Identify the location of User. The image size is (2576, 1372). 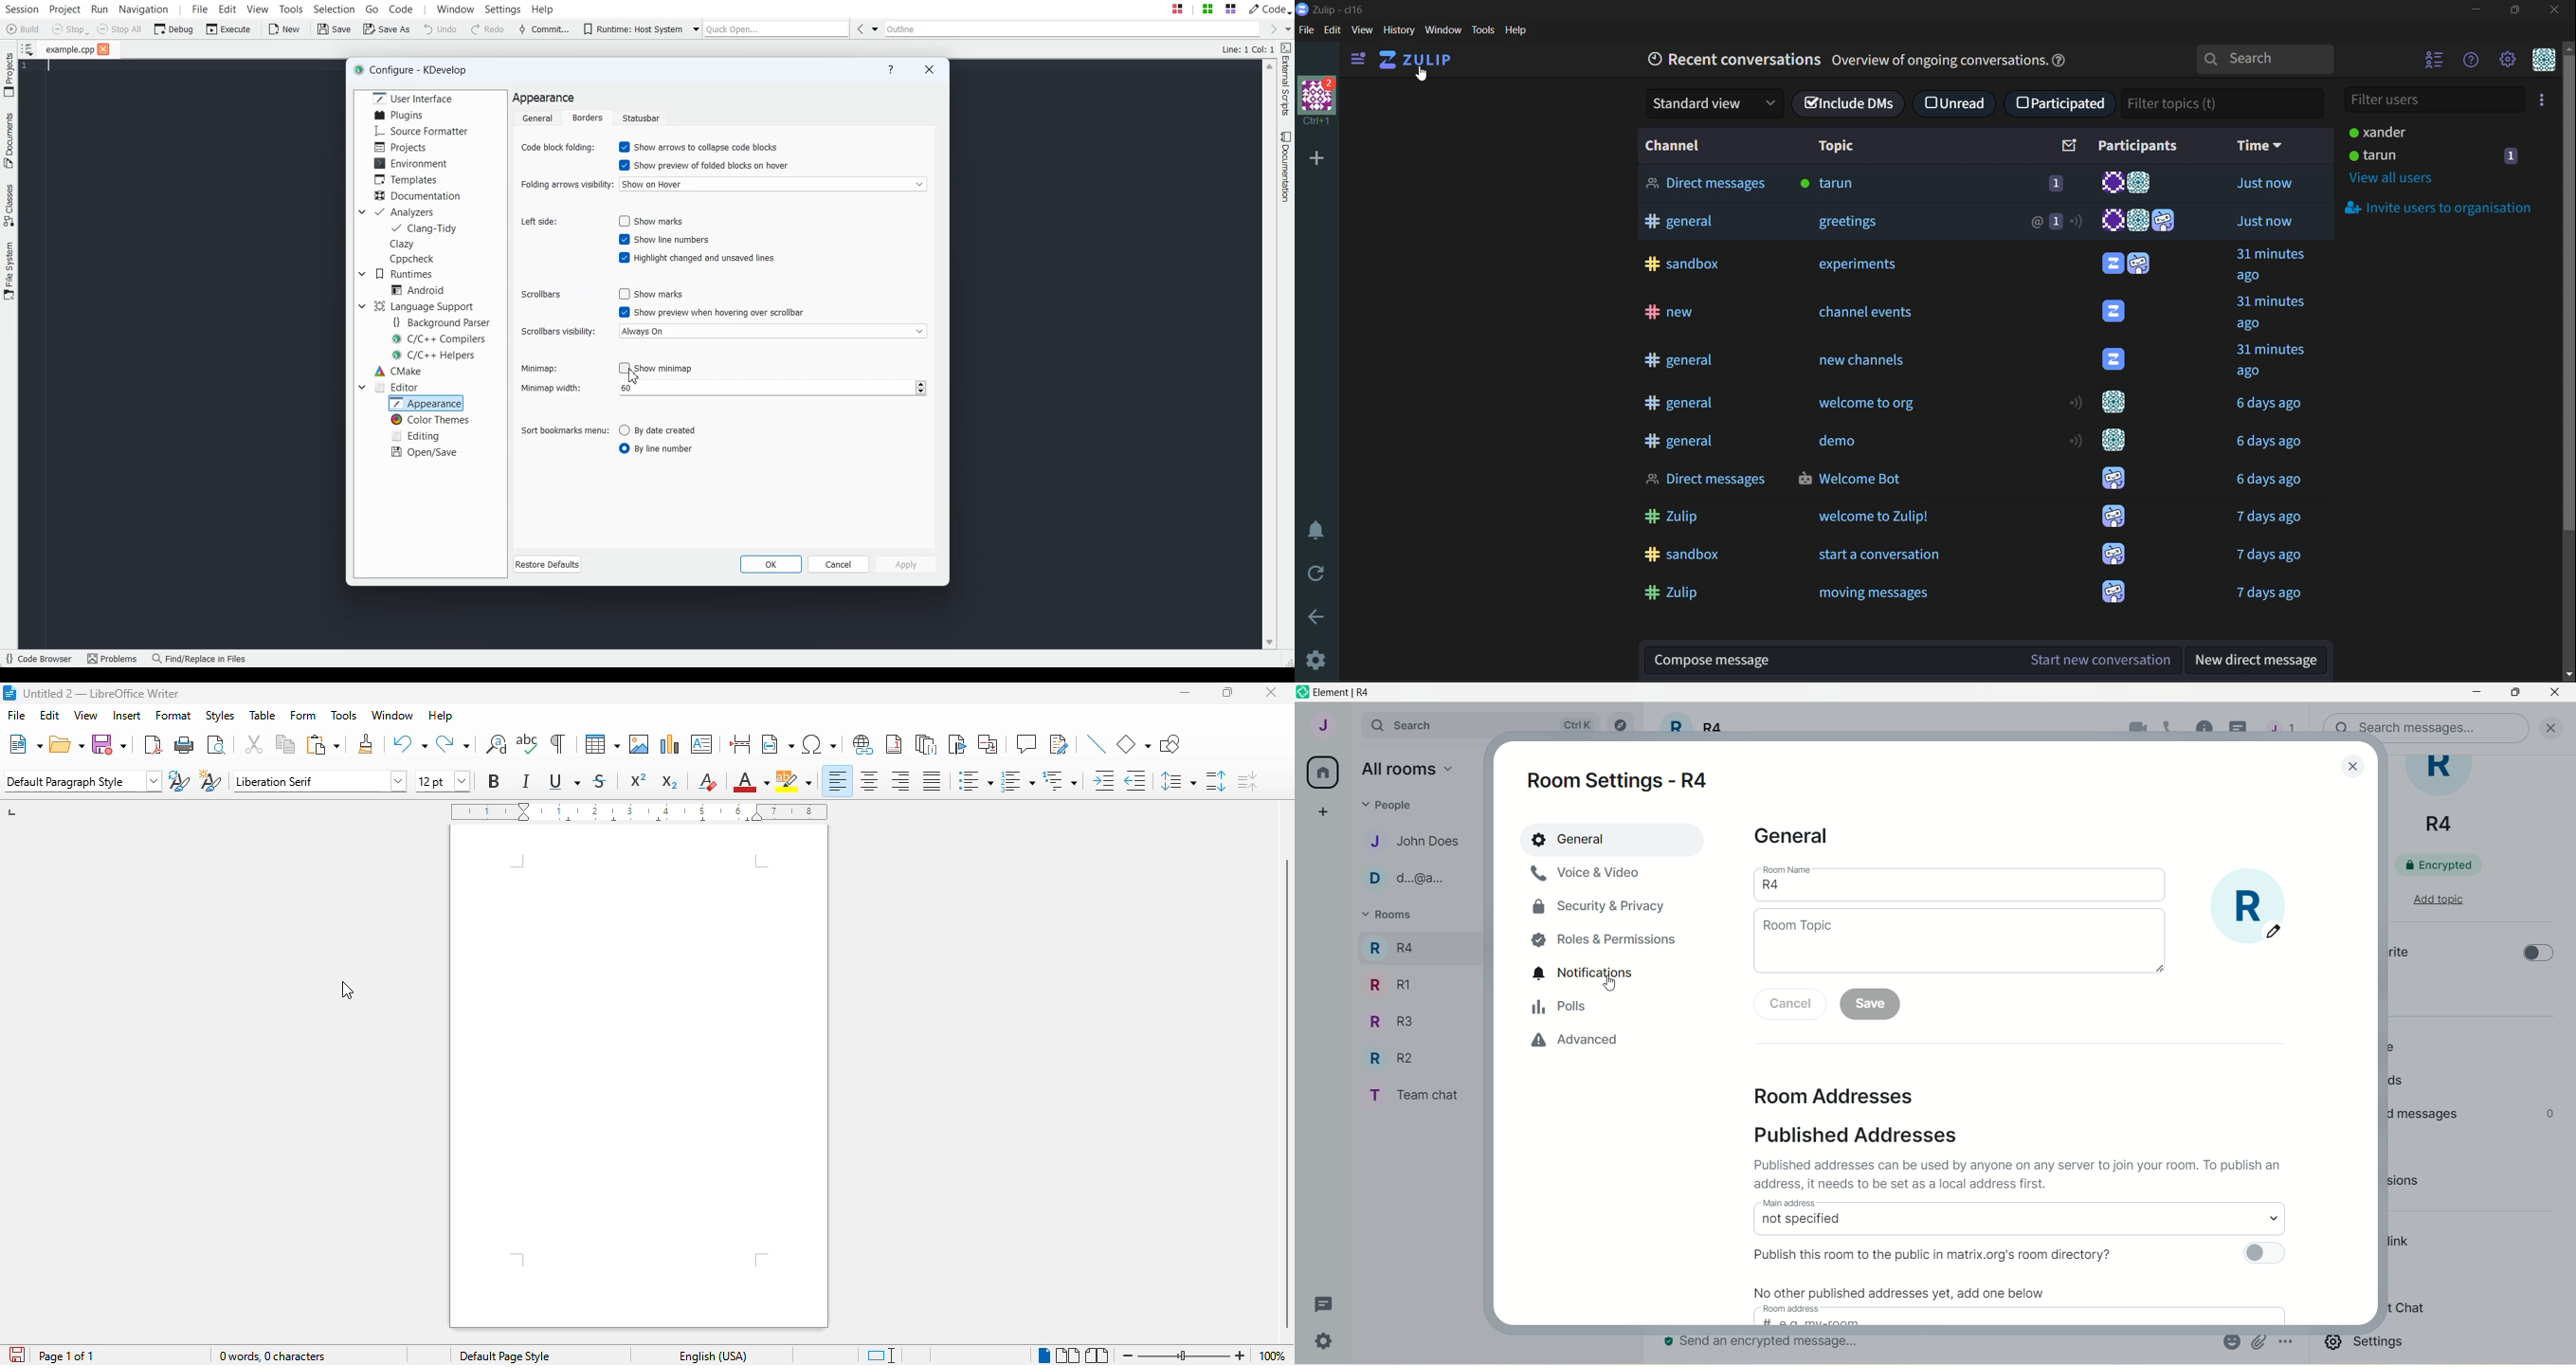
(2109, 441).